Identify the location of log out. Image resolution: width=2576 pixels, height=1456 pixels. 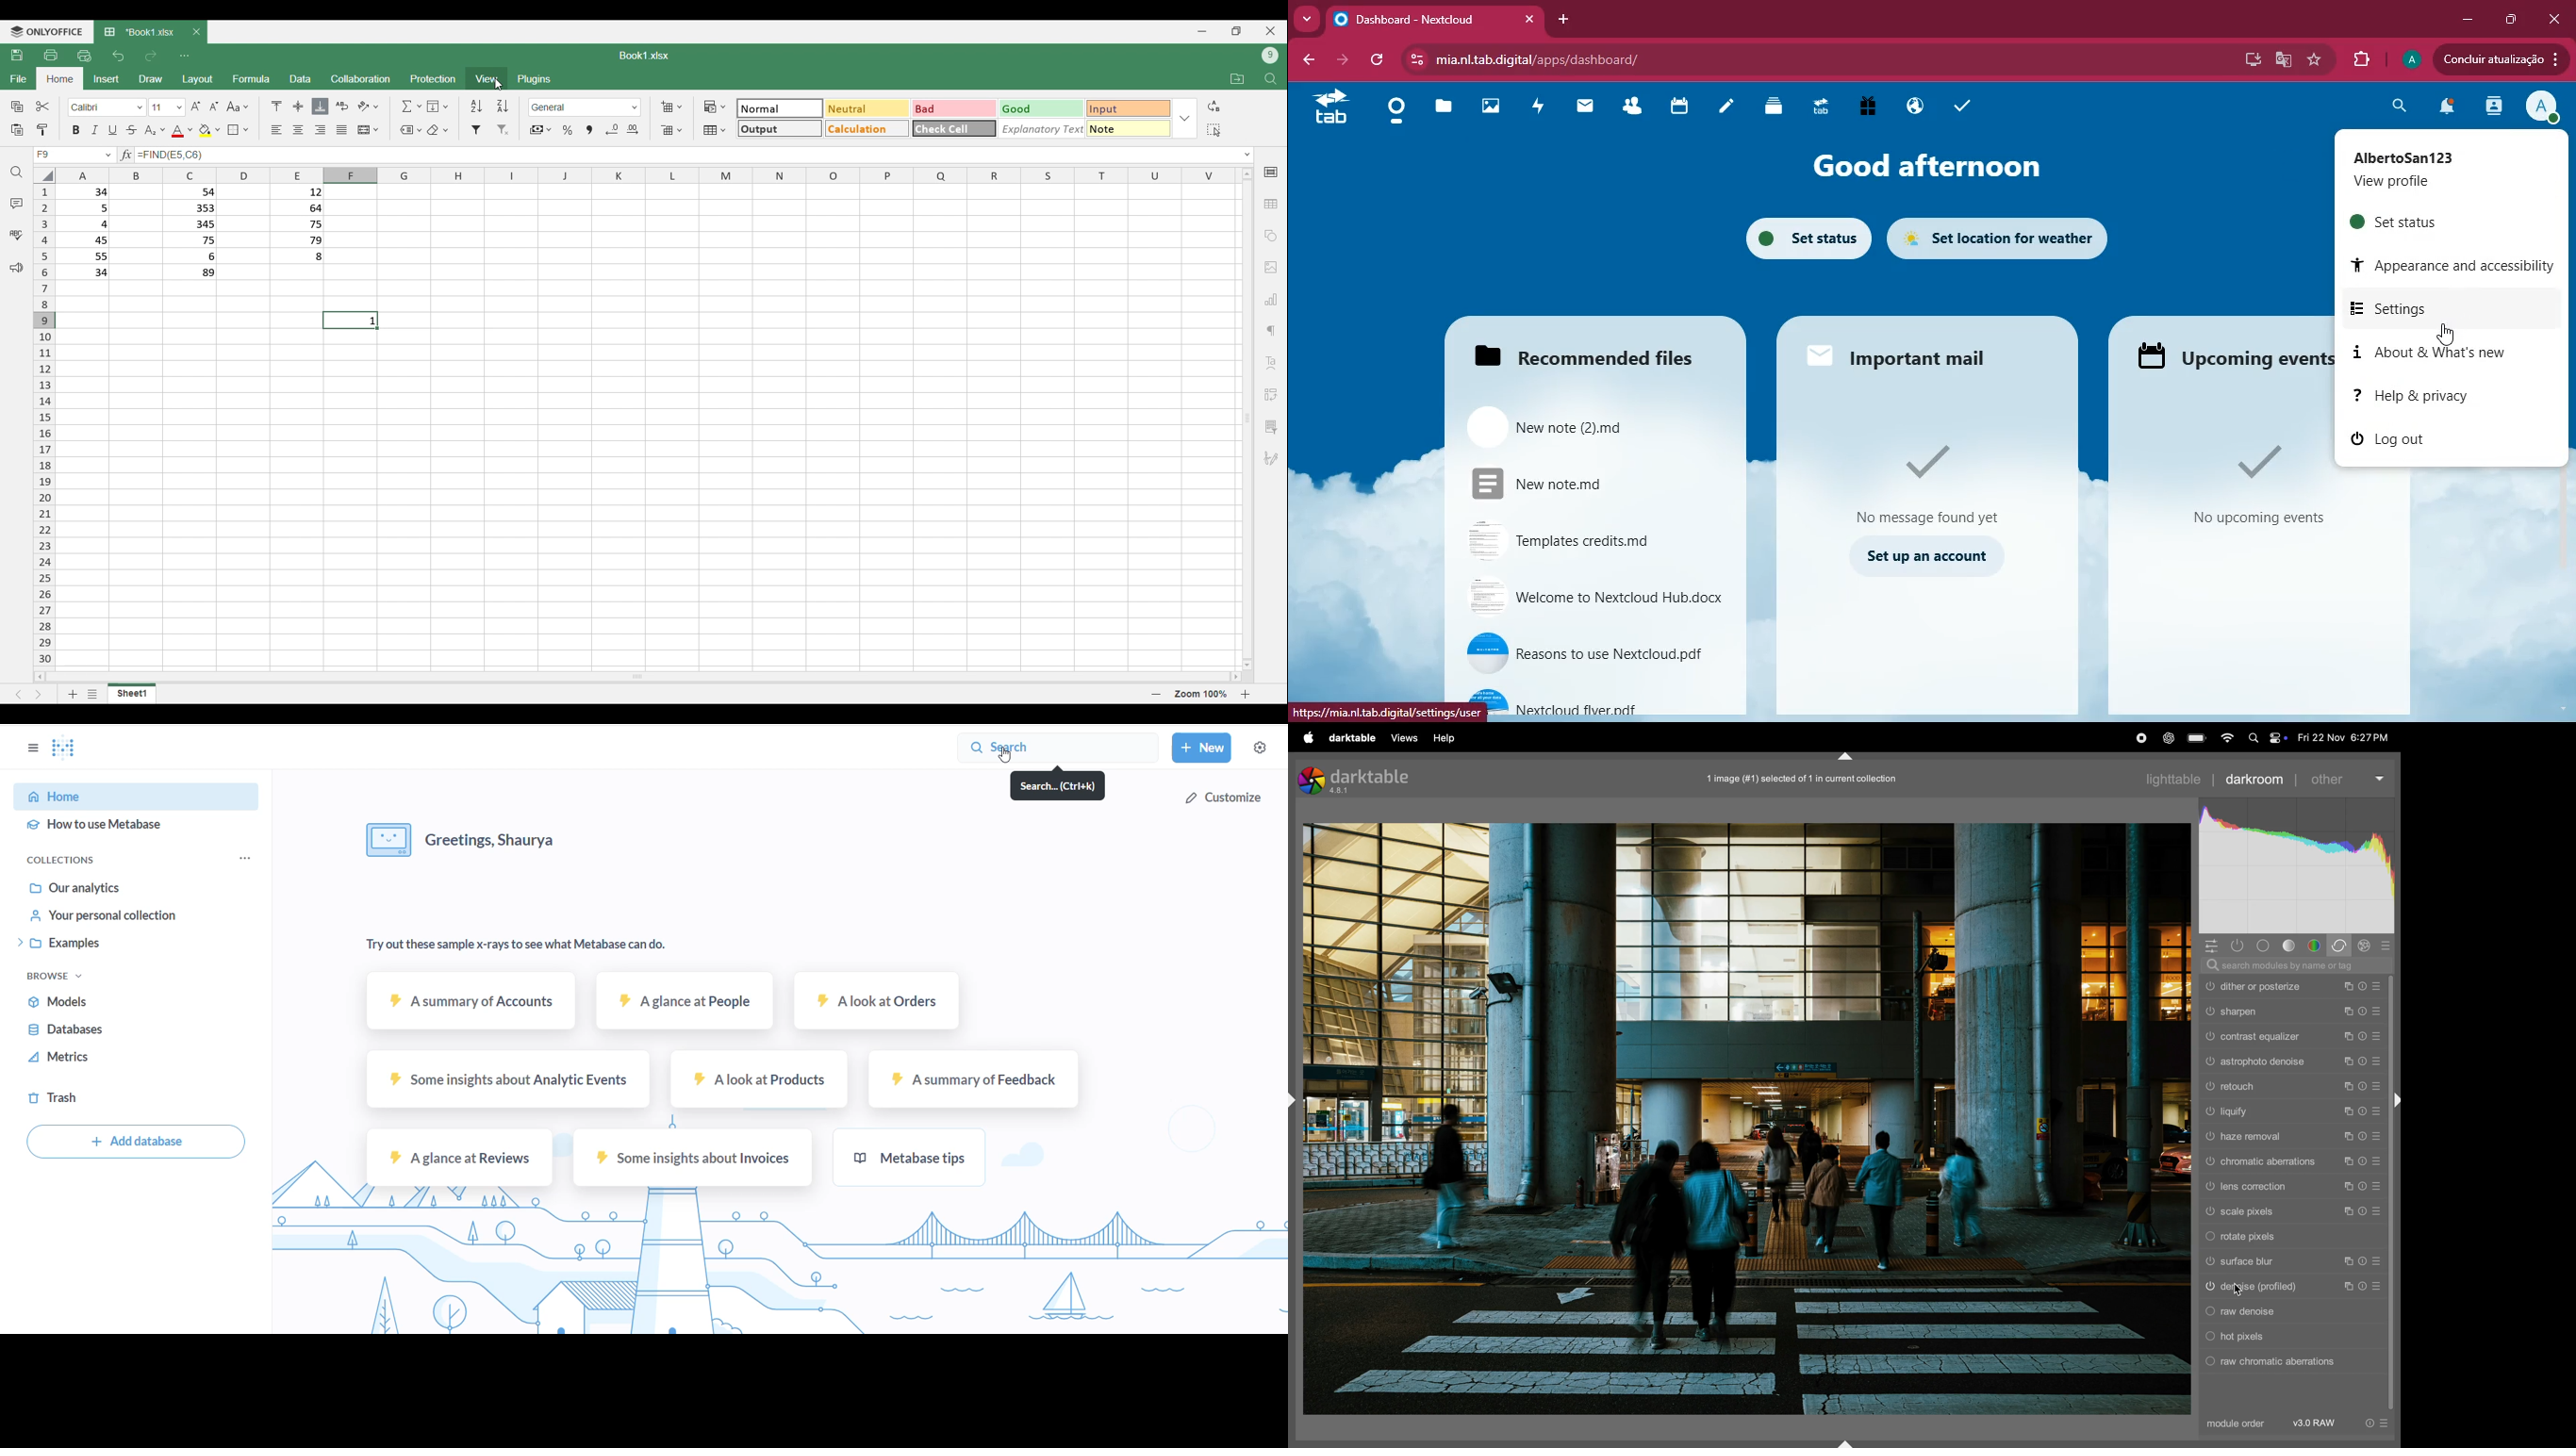
(2385, 438).